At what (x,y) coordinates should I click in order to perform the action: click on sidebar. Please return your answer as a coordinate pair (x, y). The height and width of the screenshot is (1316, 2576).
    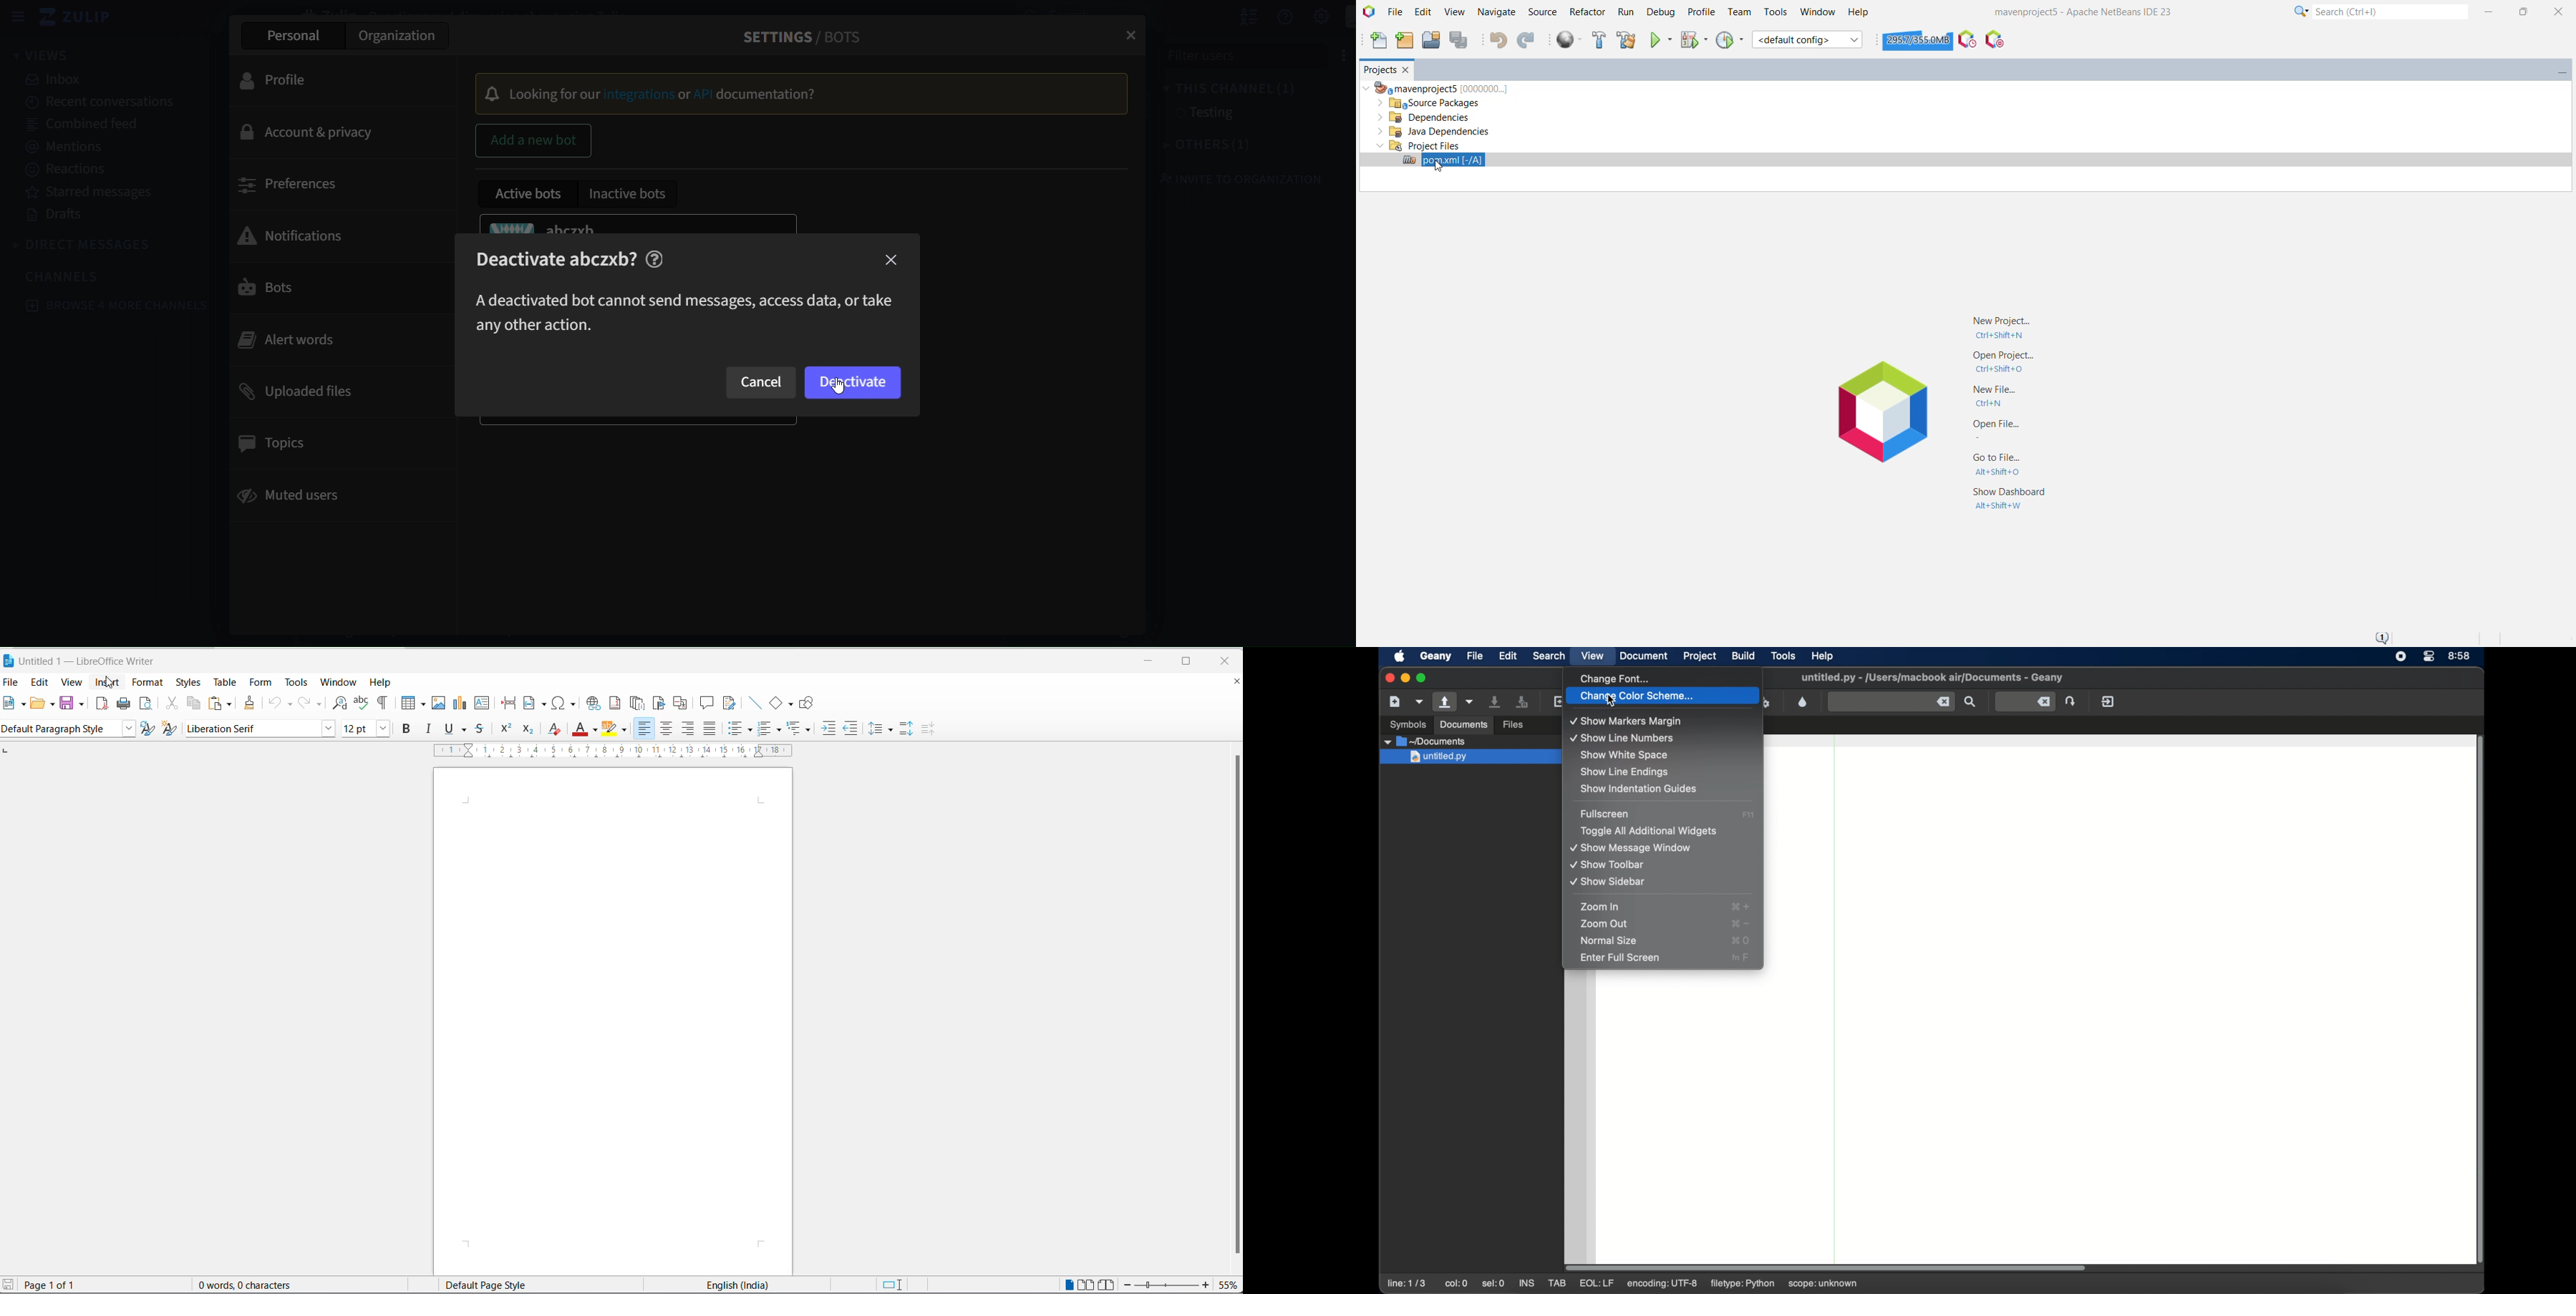
    Looking at the image, I should click on (17, 16).